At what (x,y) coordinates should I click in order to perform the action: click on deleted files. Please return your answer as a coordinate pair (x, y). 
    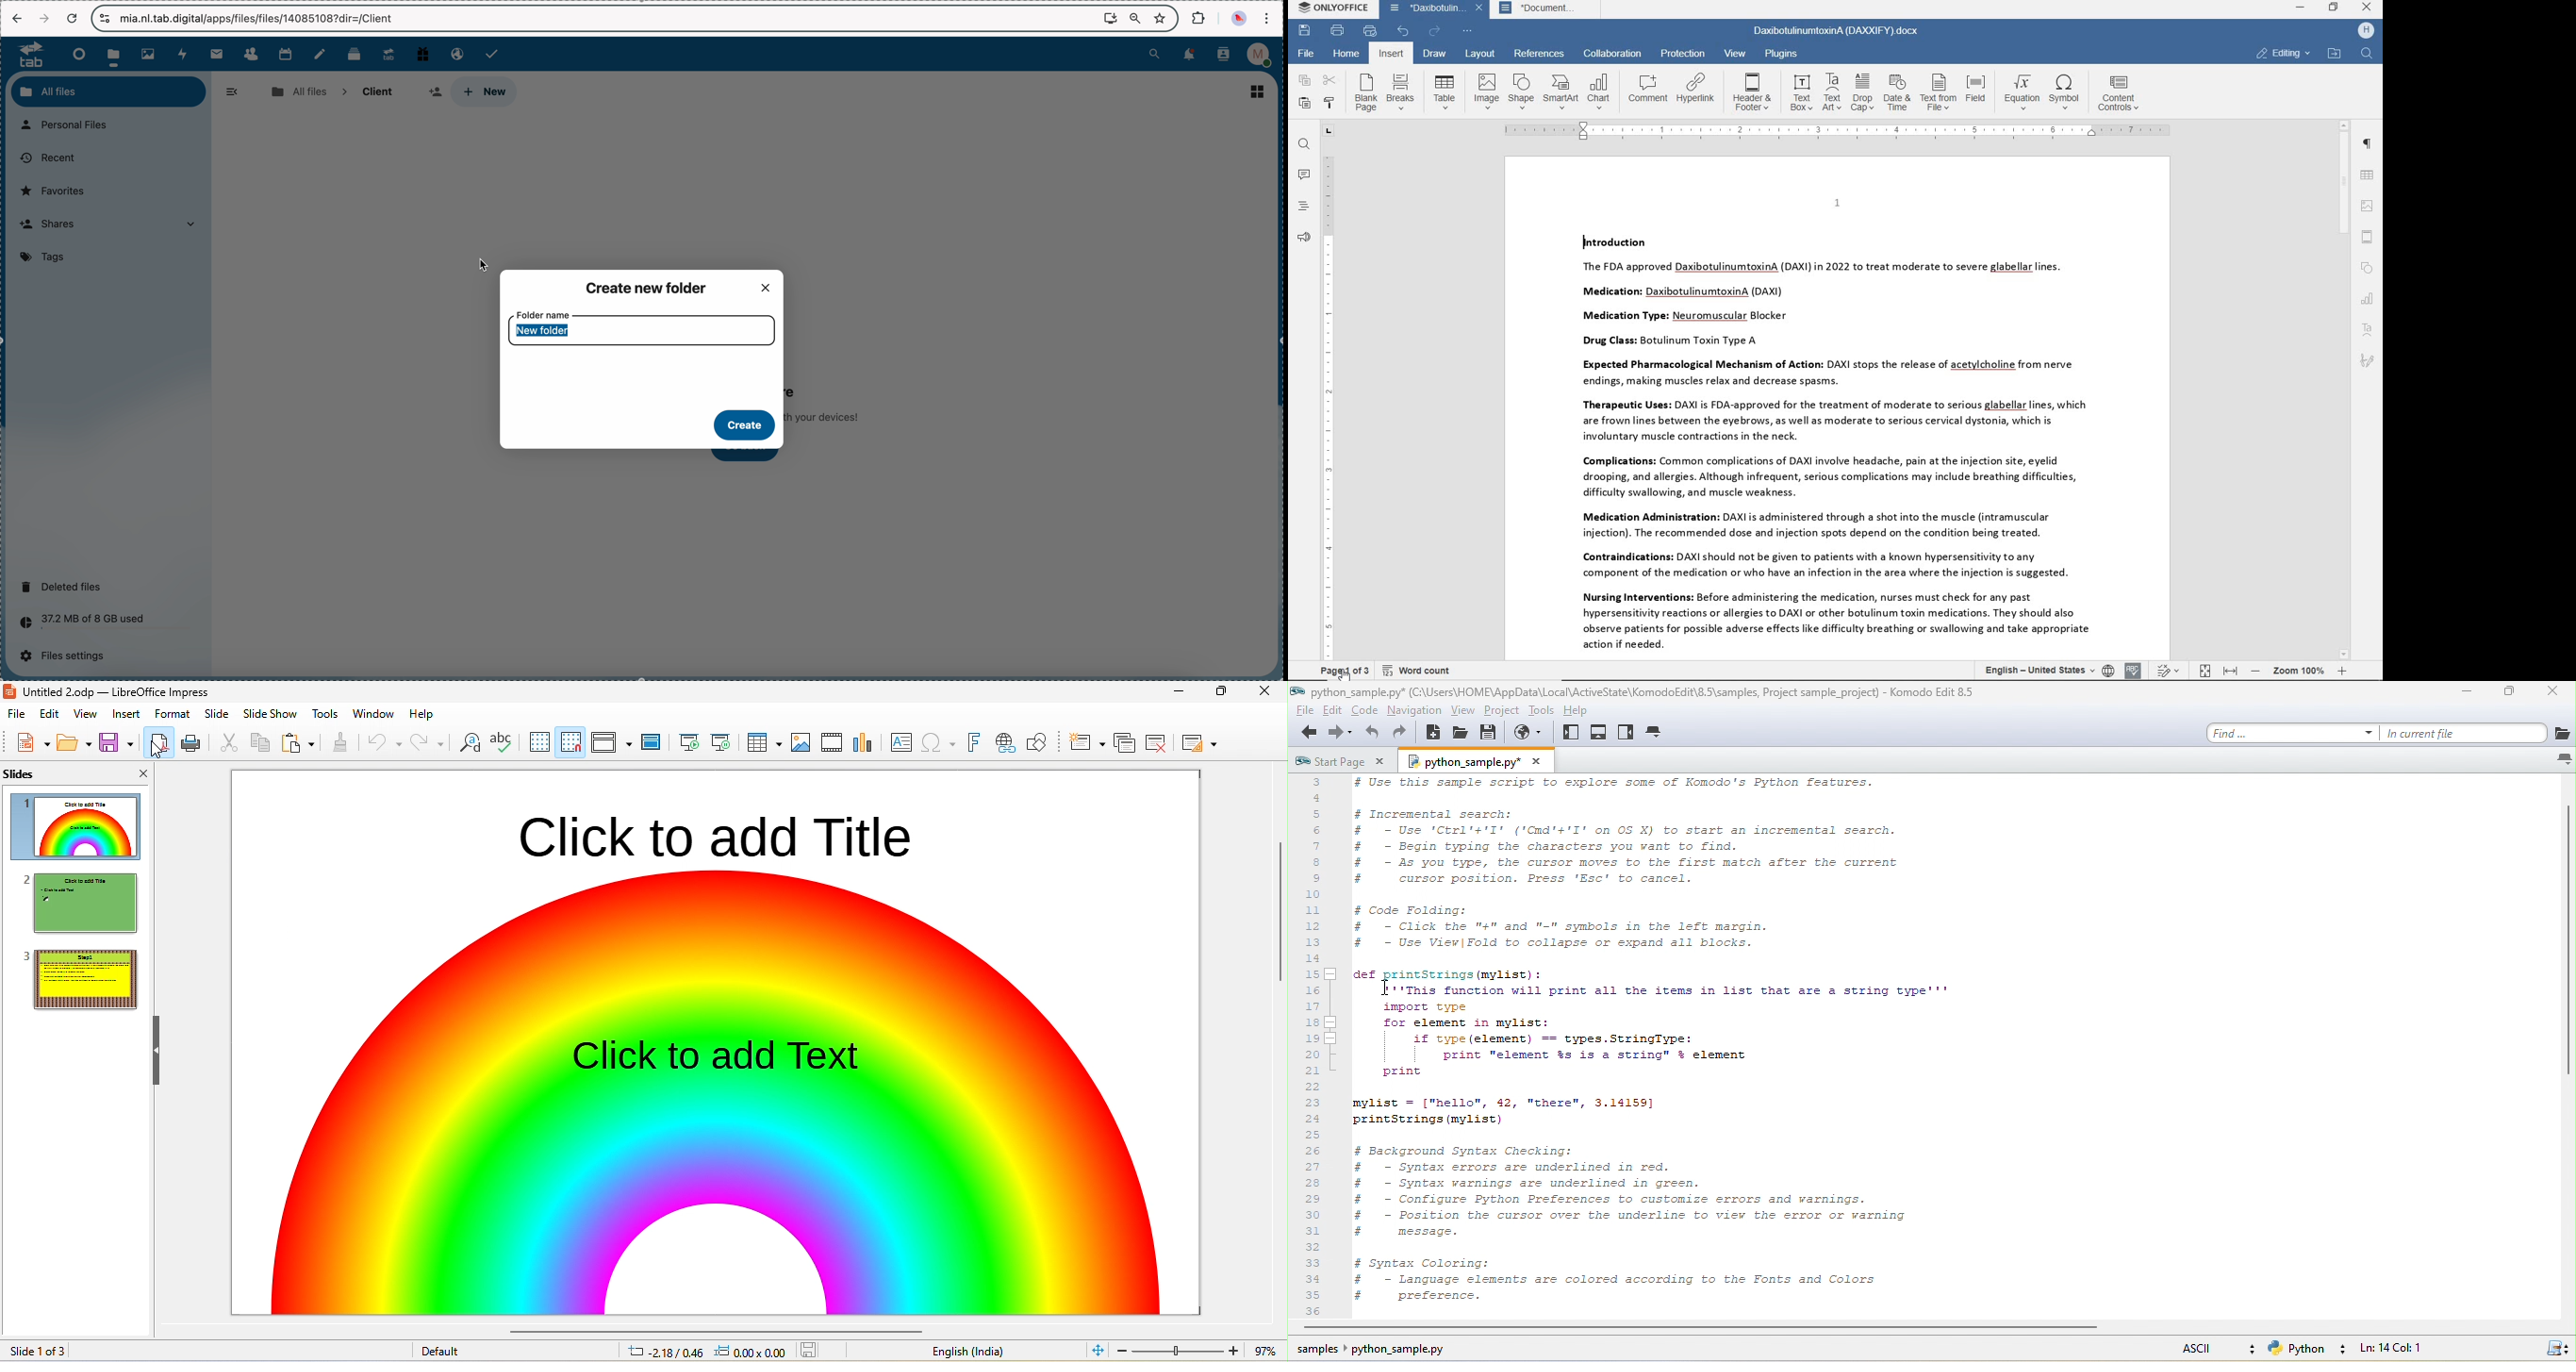
    Looking at the image, I should click on (65, 586).